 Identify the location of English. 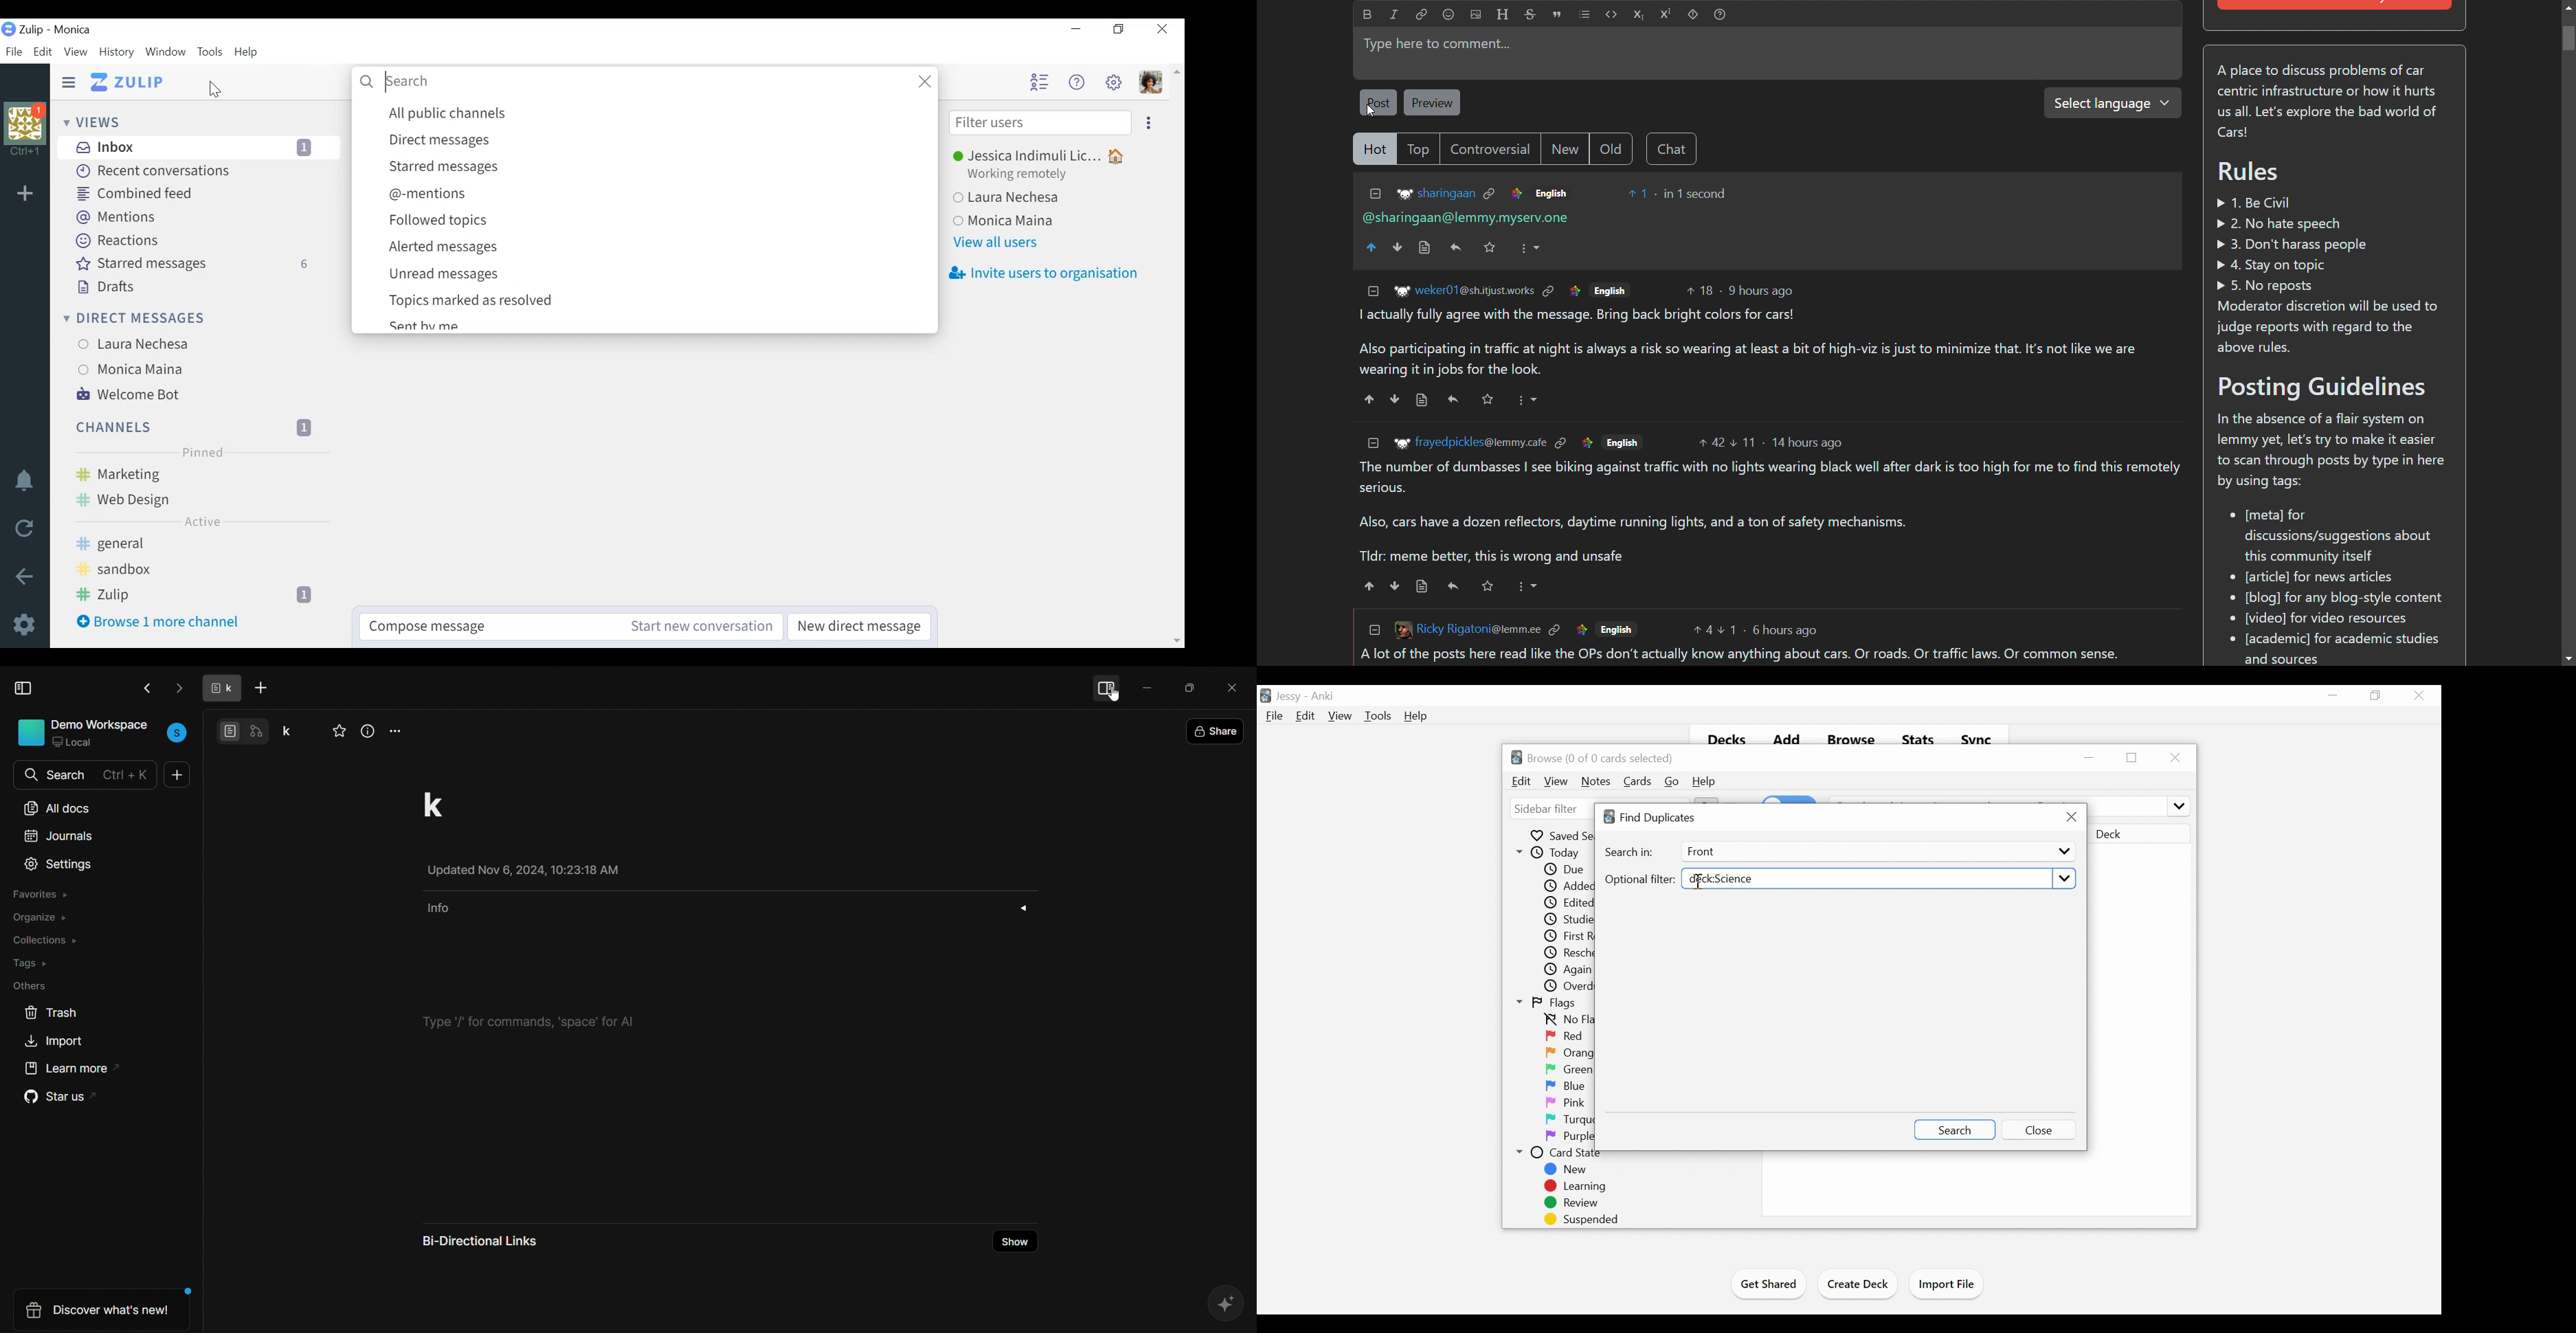
(1618, 627).